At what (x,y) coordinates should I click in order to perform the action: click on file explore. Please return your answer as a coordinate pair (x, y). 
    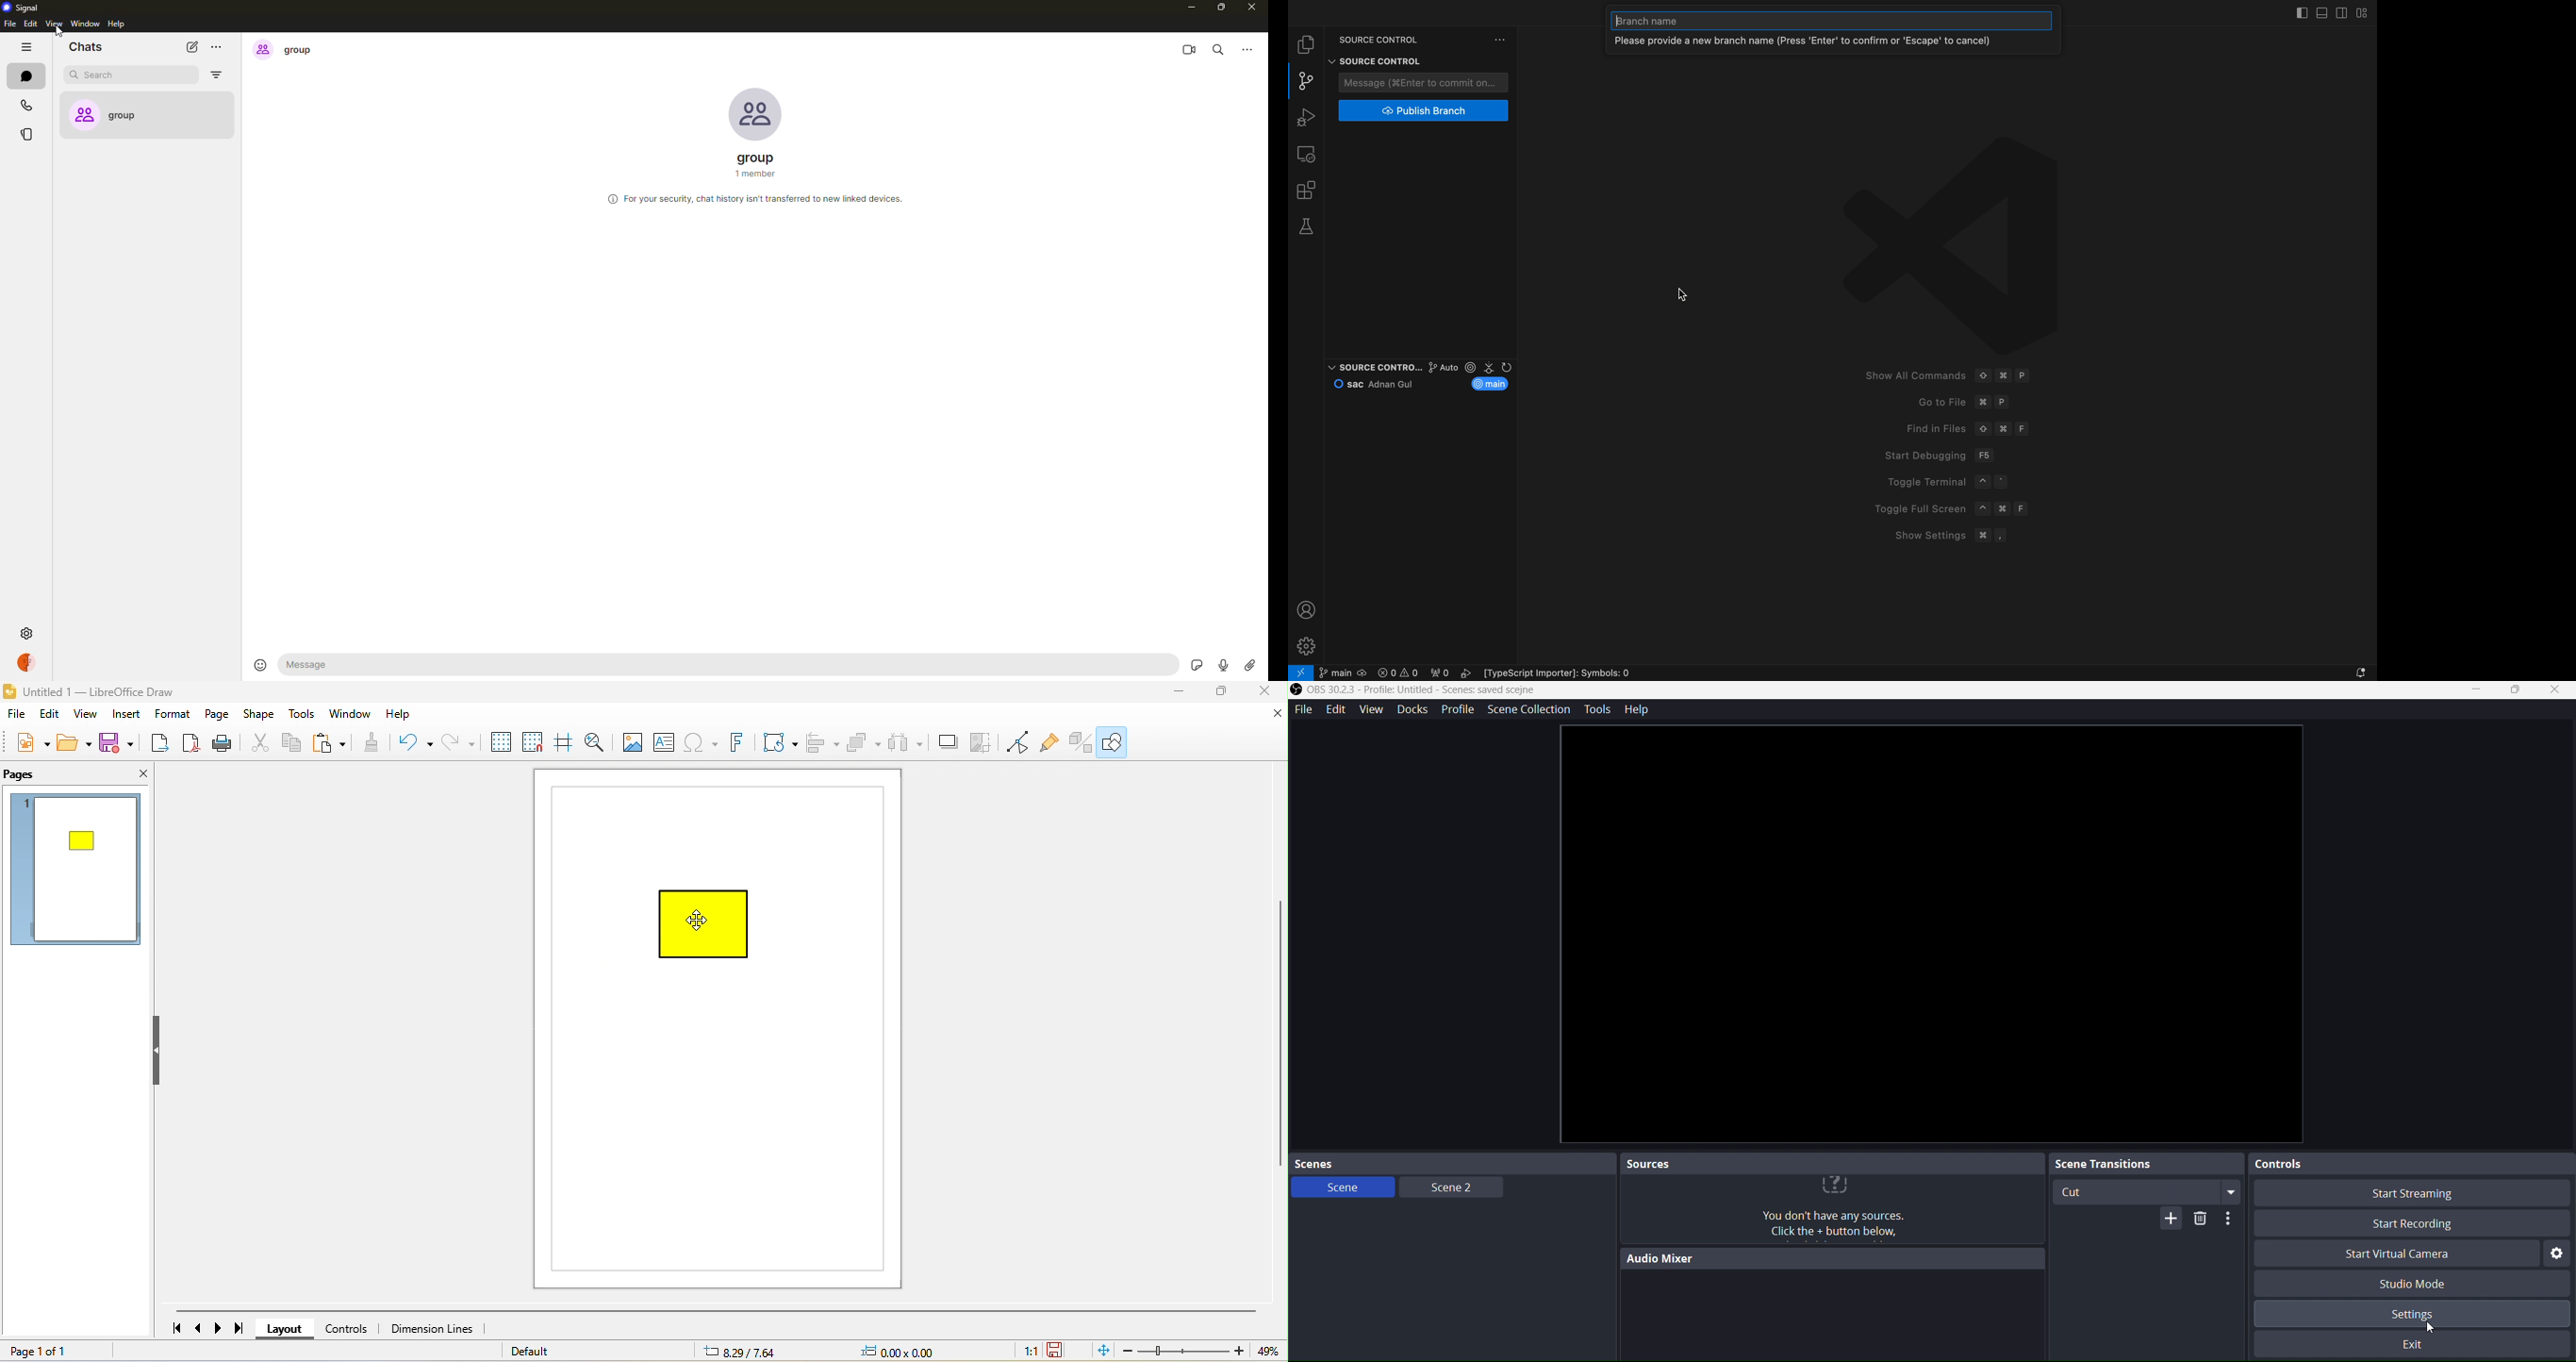
    Looking at the image, I should click on (1307, 45).